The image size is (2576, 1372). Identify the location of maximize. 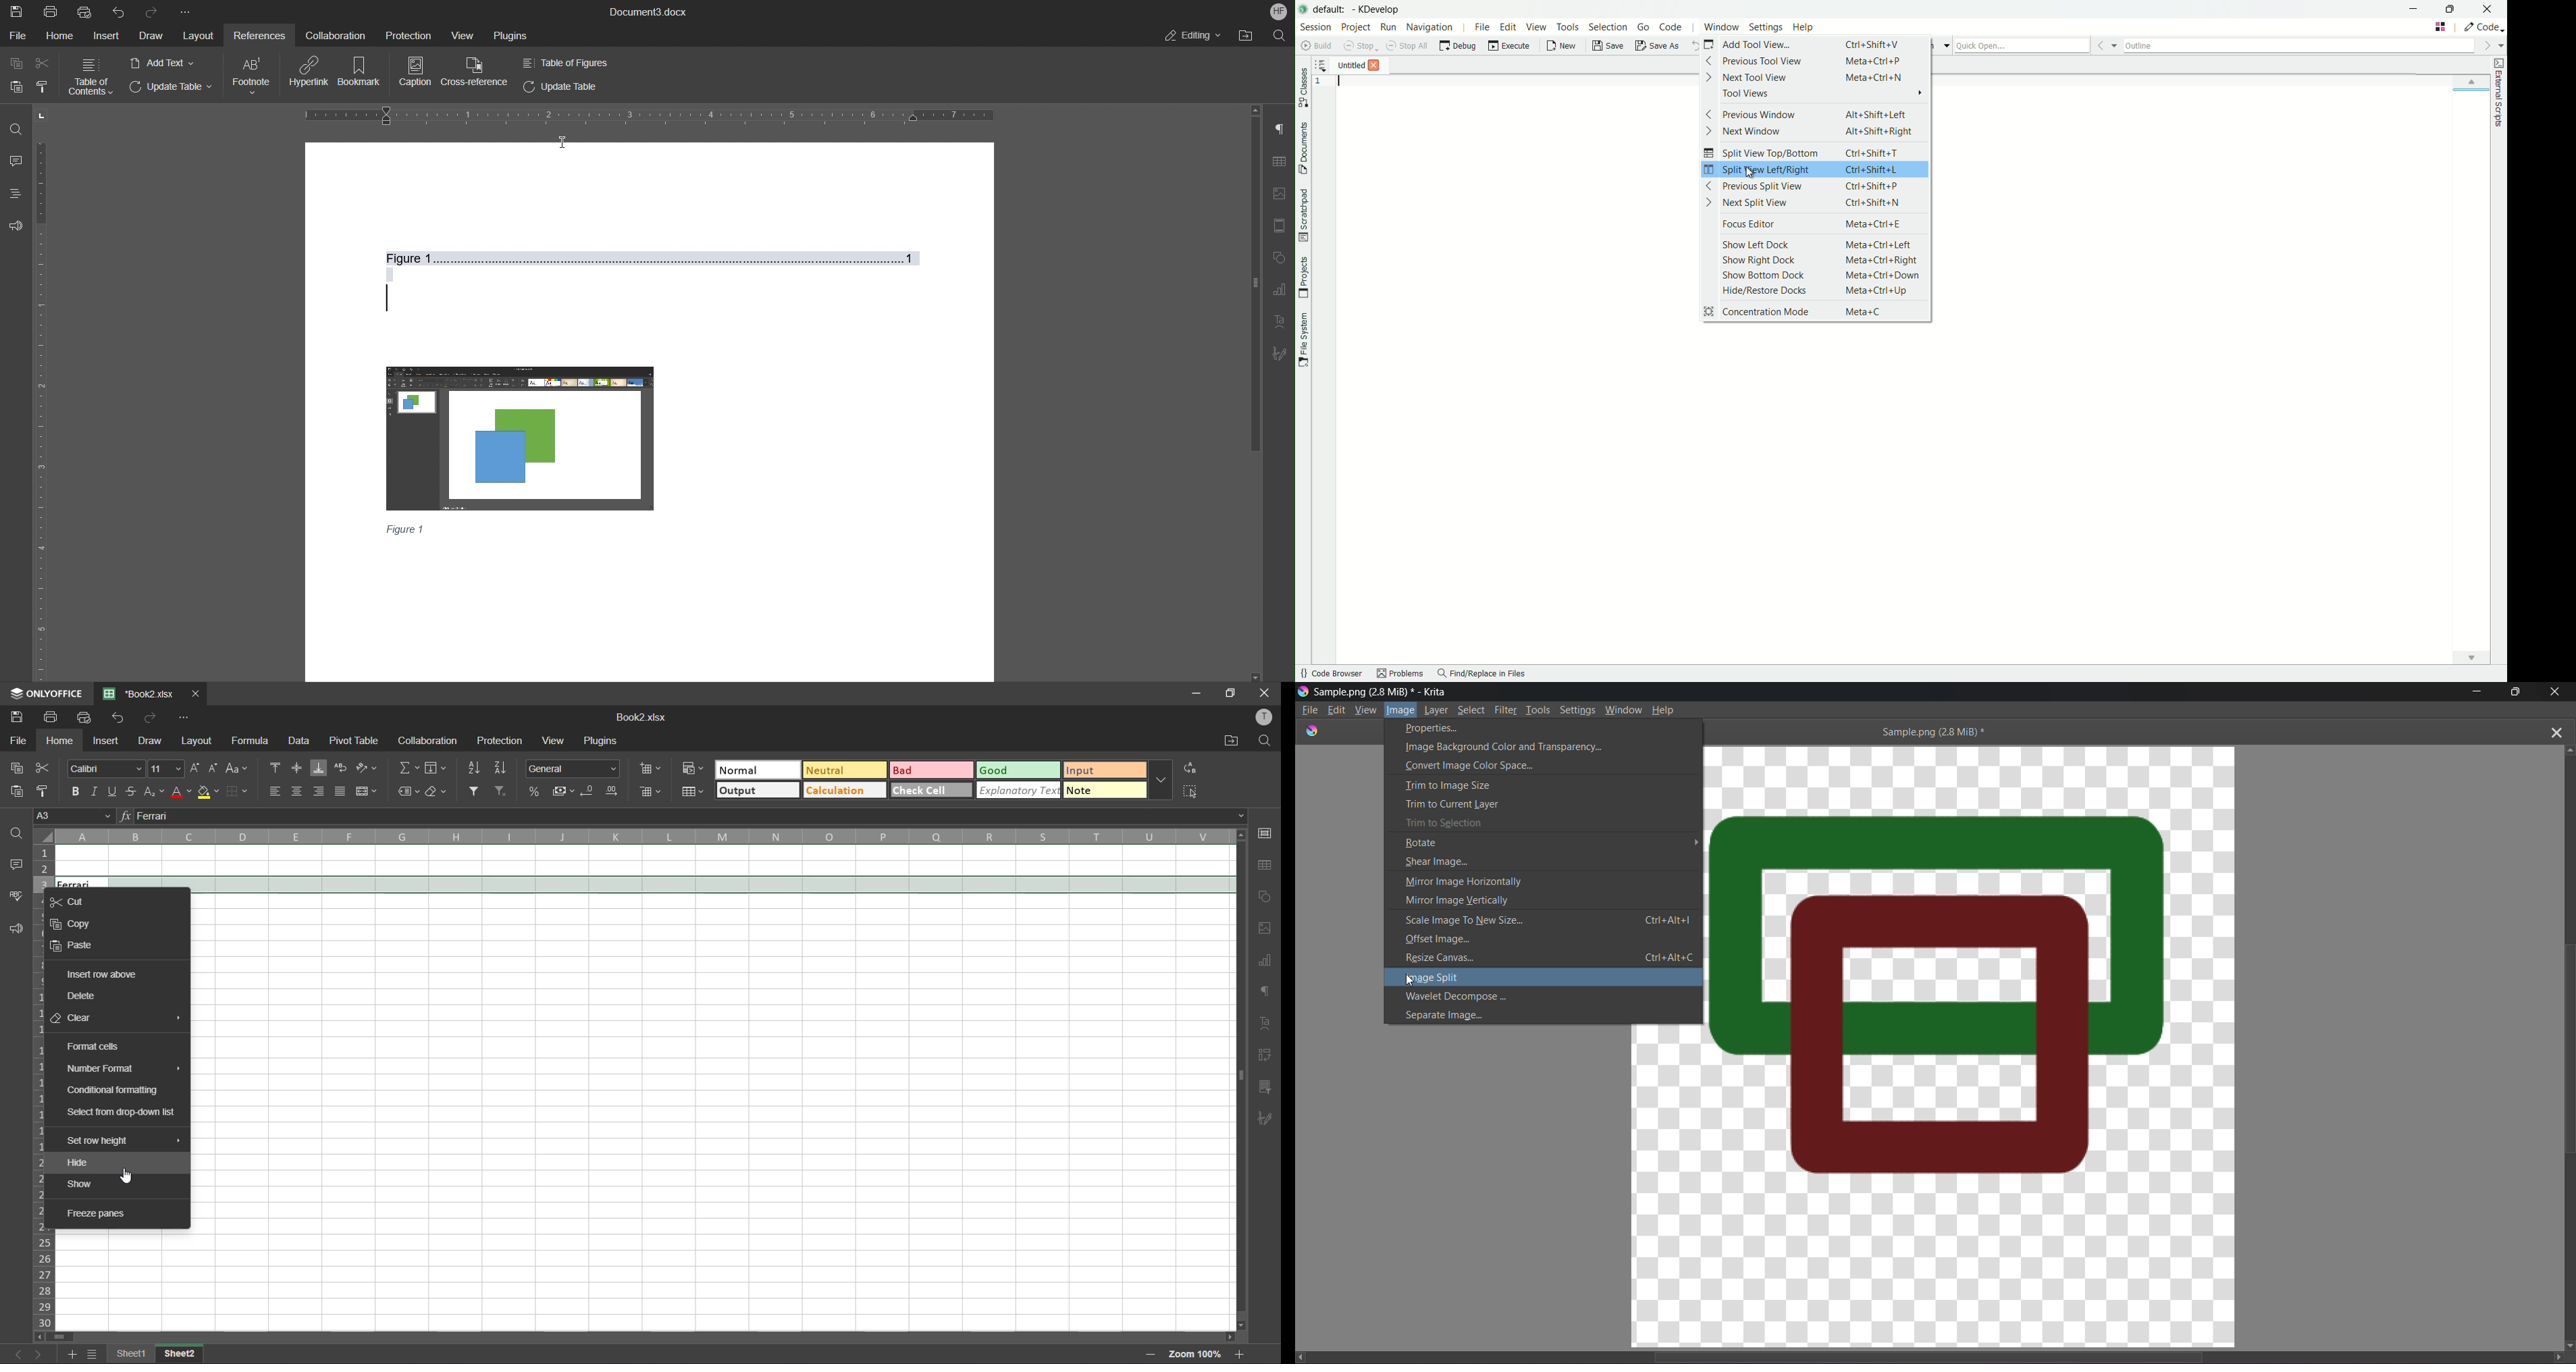
(1231, 694).